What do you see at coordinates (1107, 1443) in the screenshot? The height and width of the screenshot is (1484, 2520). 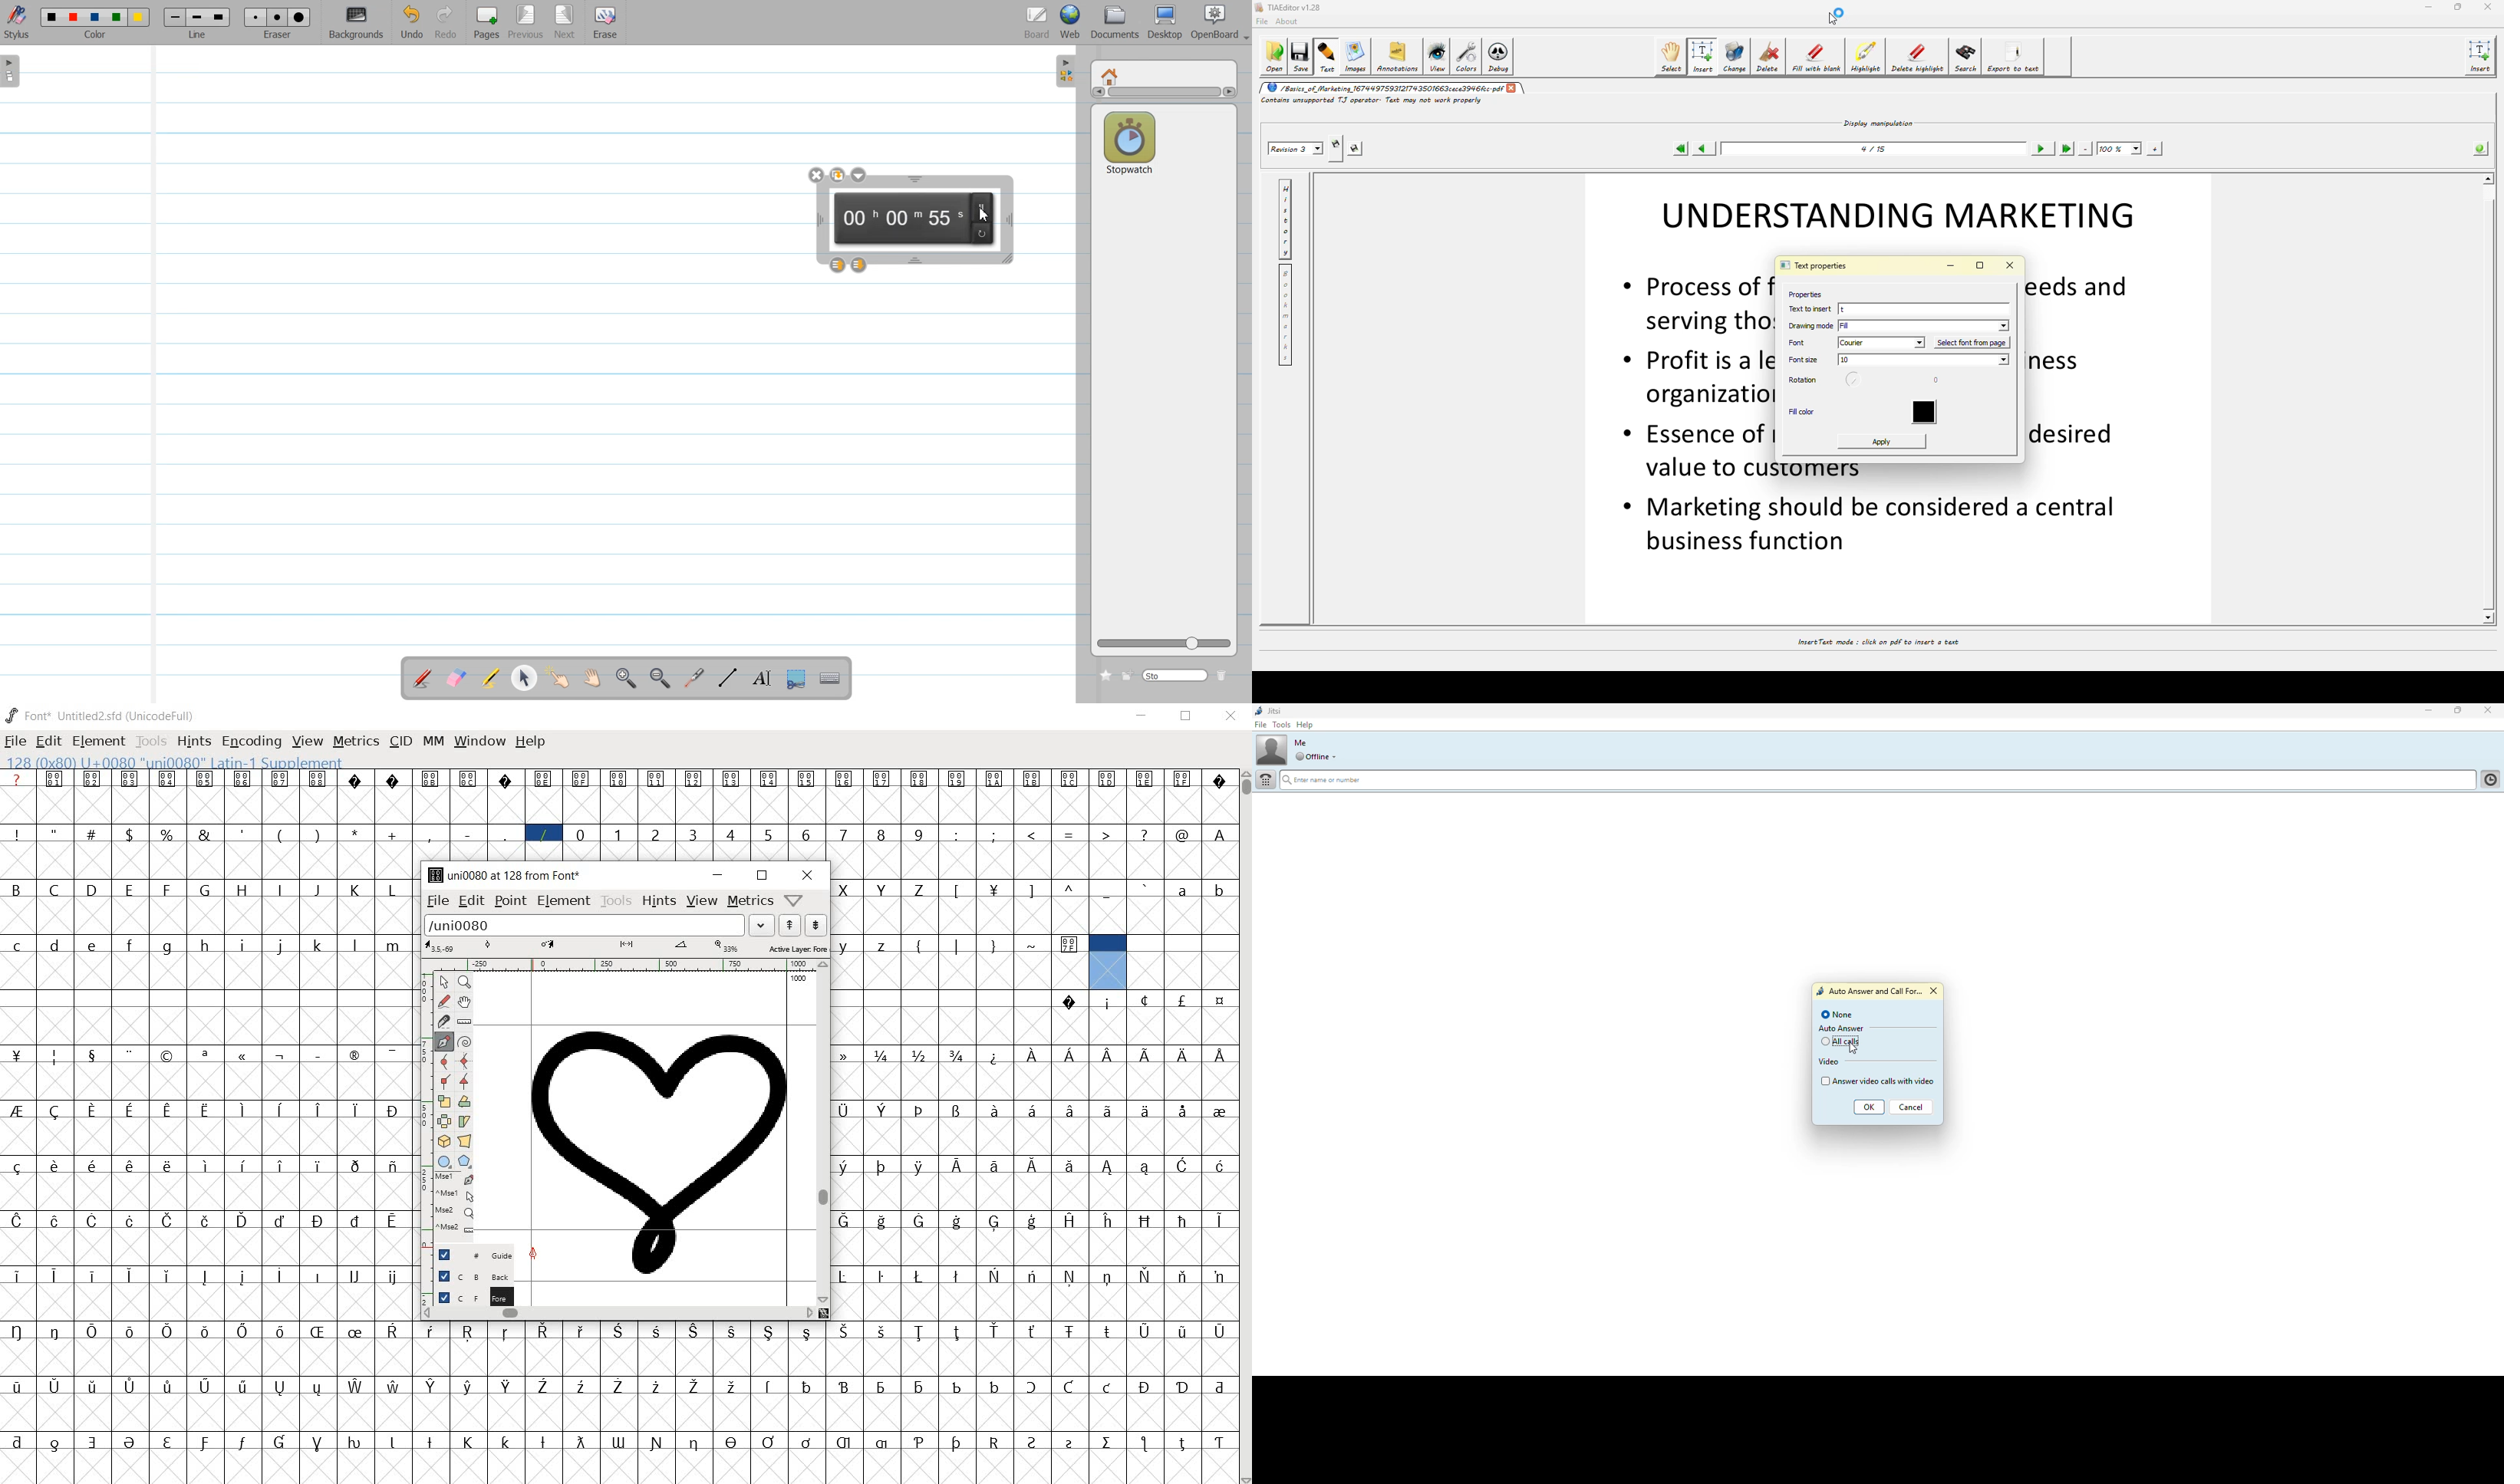 I see `glyph` at bounding box center [1107, 1443].